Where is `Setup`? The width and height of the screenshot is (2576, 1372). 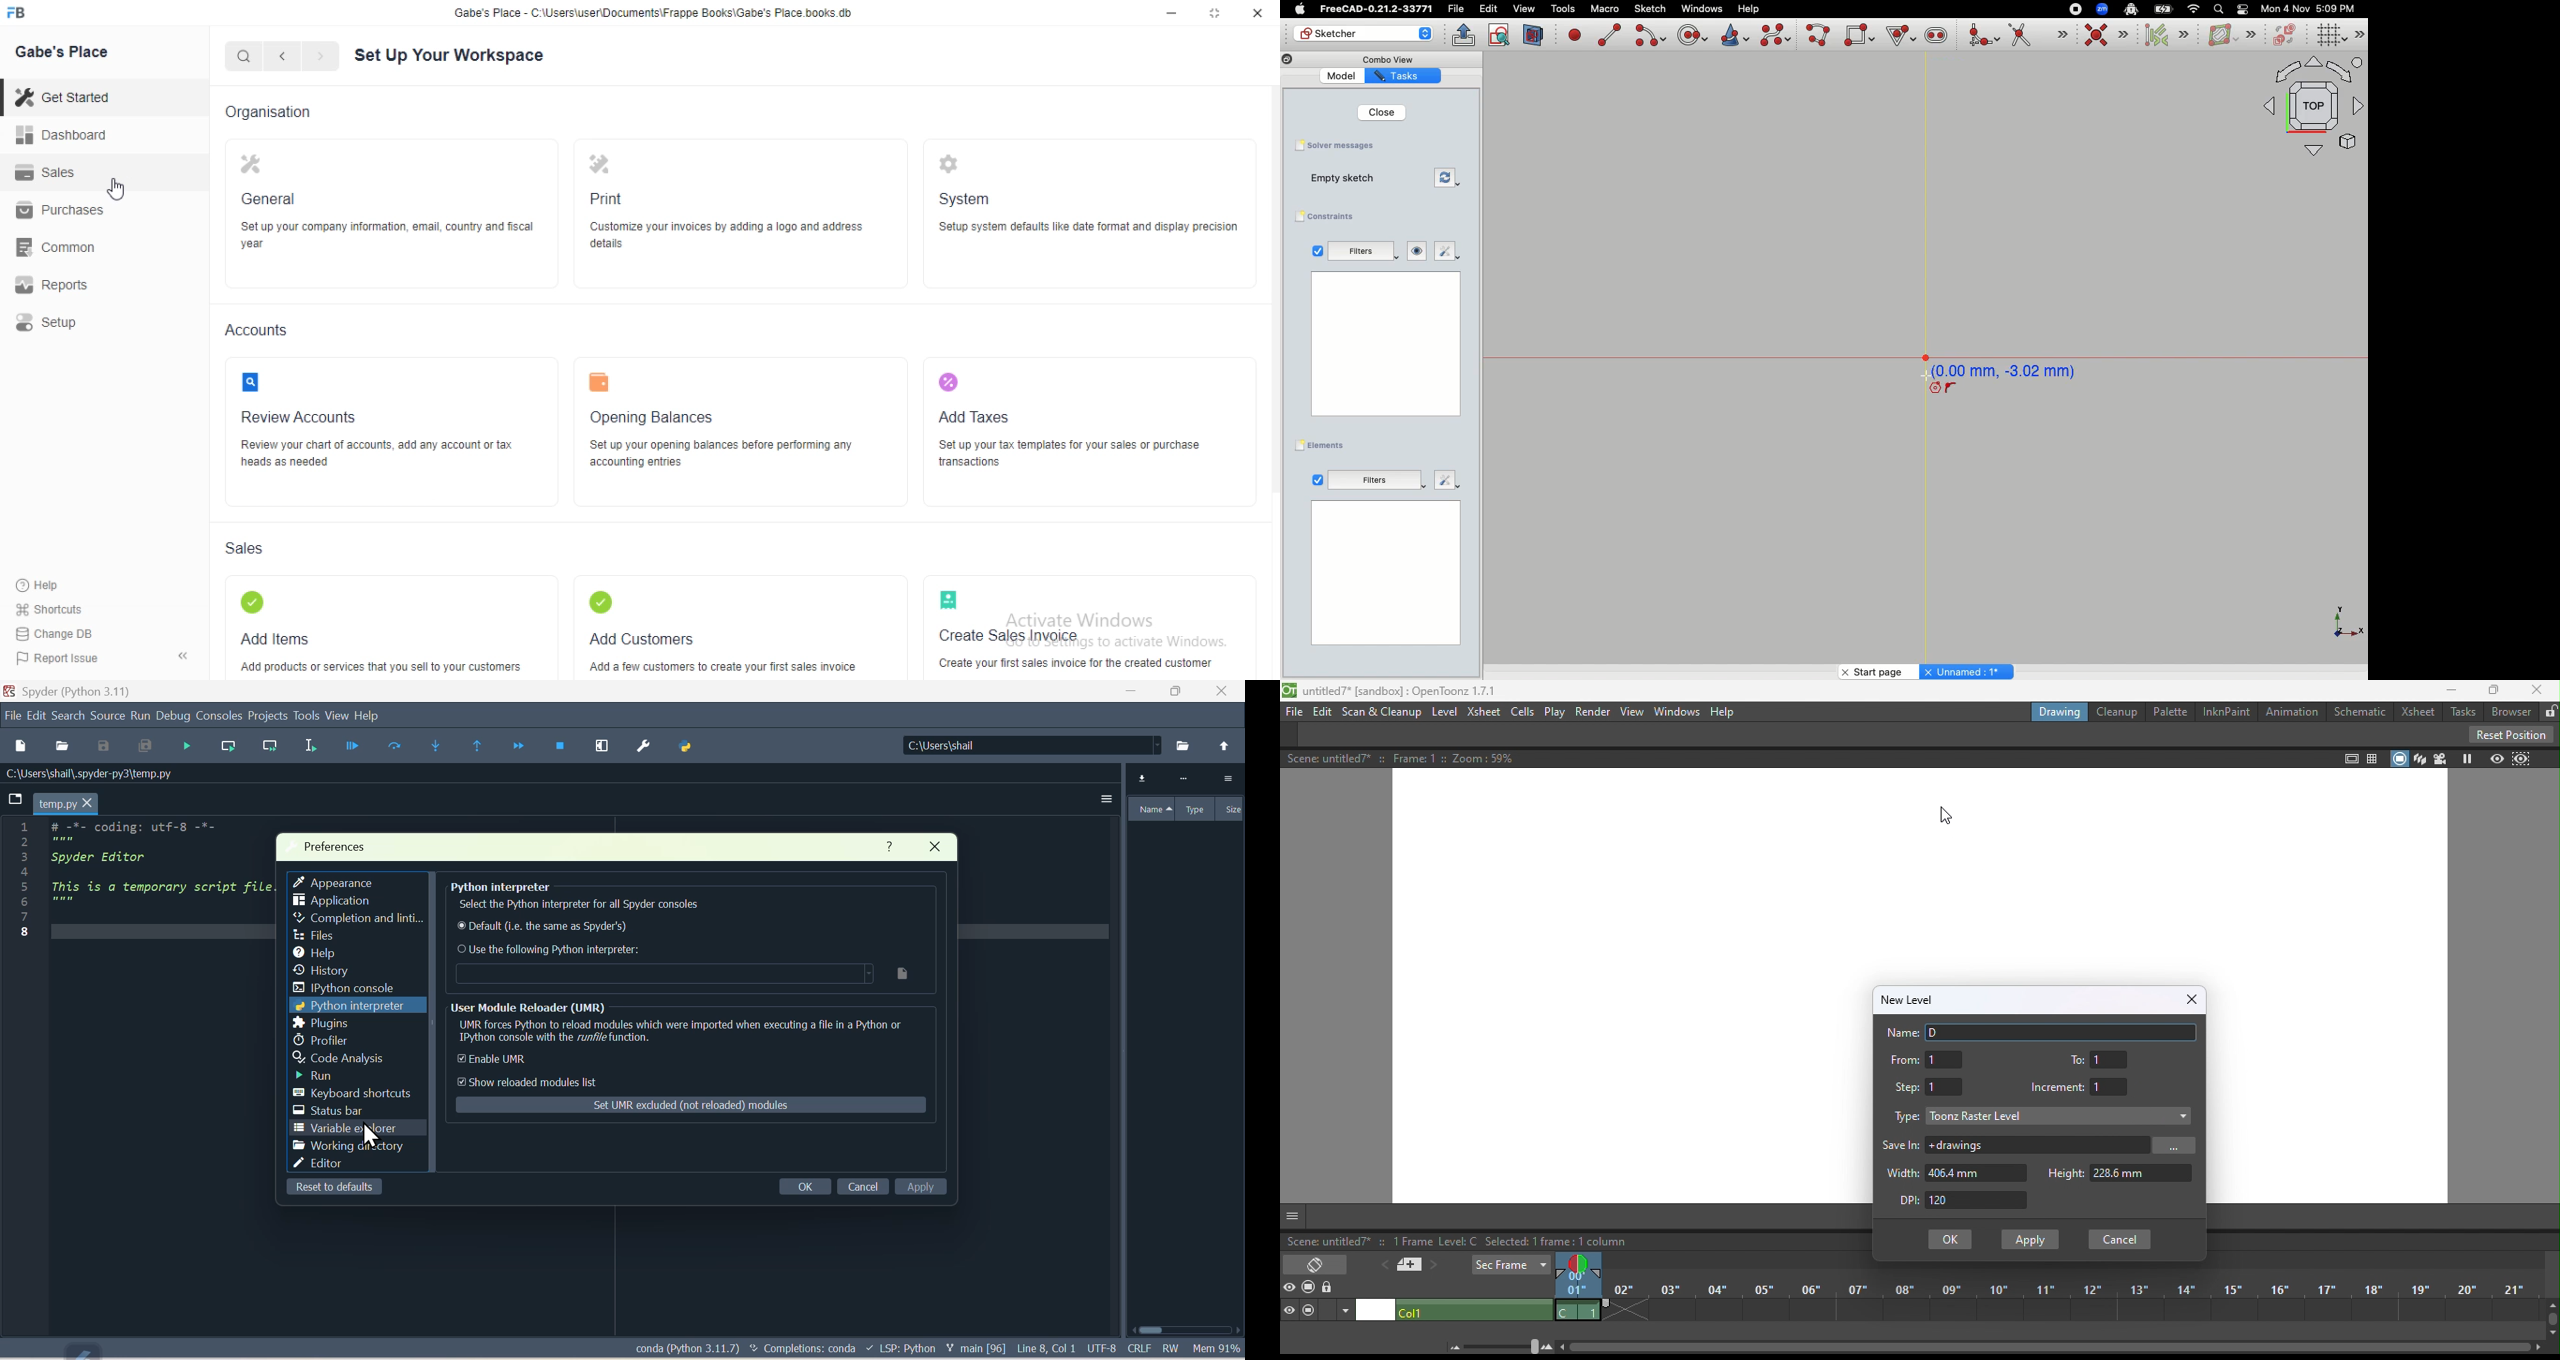 Setup is located at coordinates (49, 323).